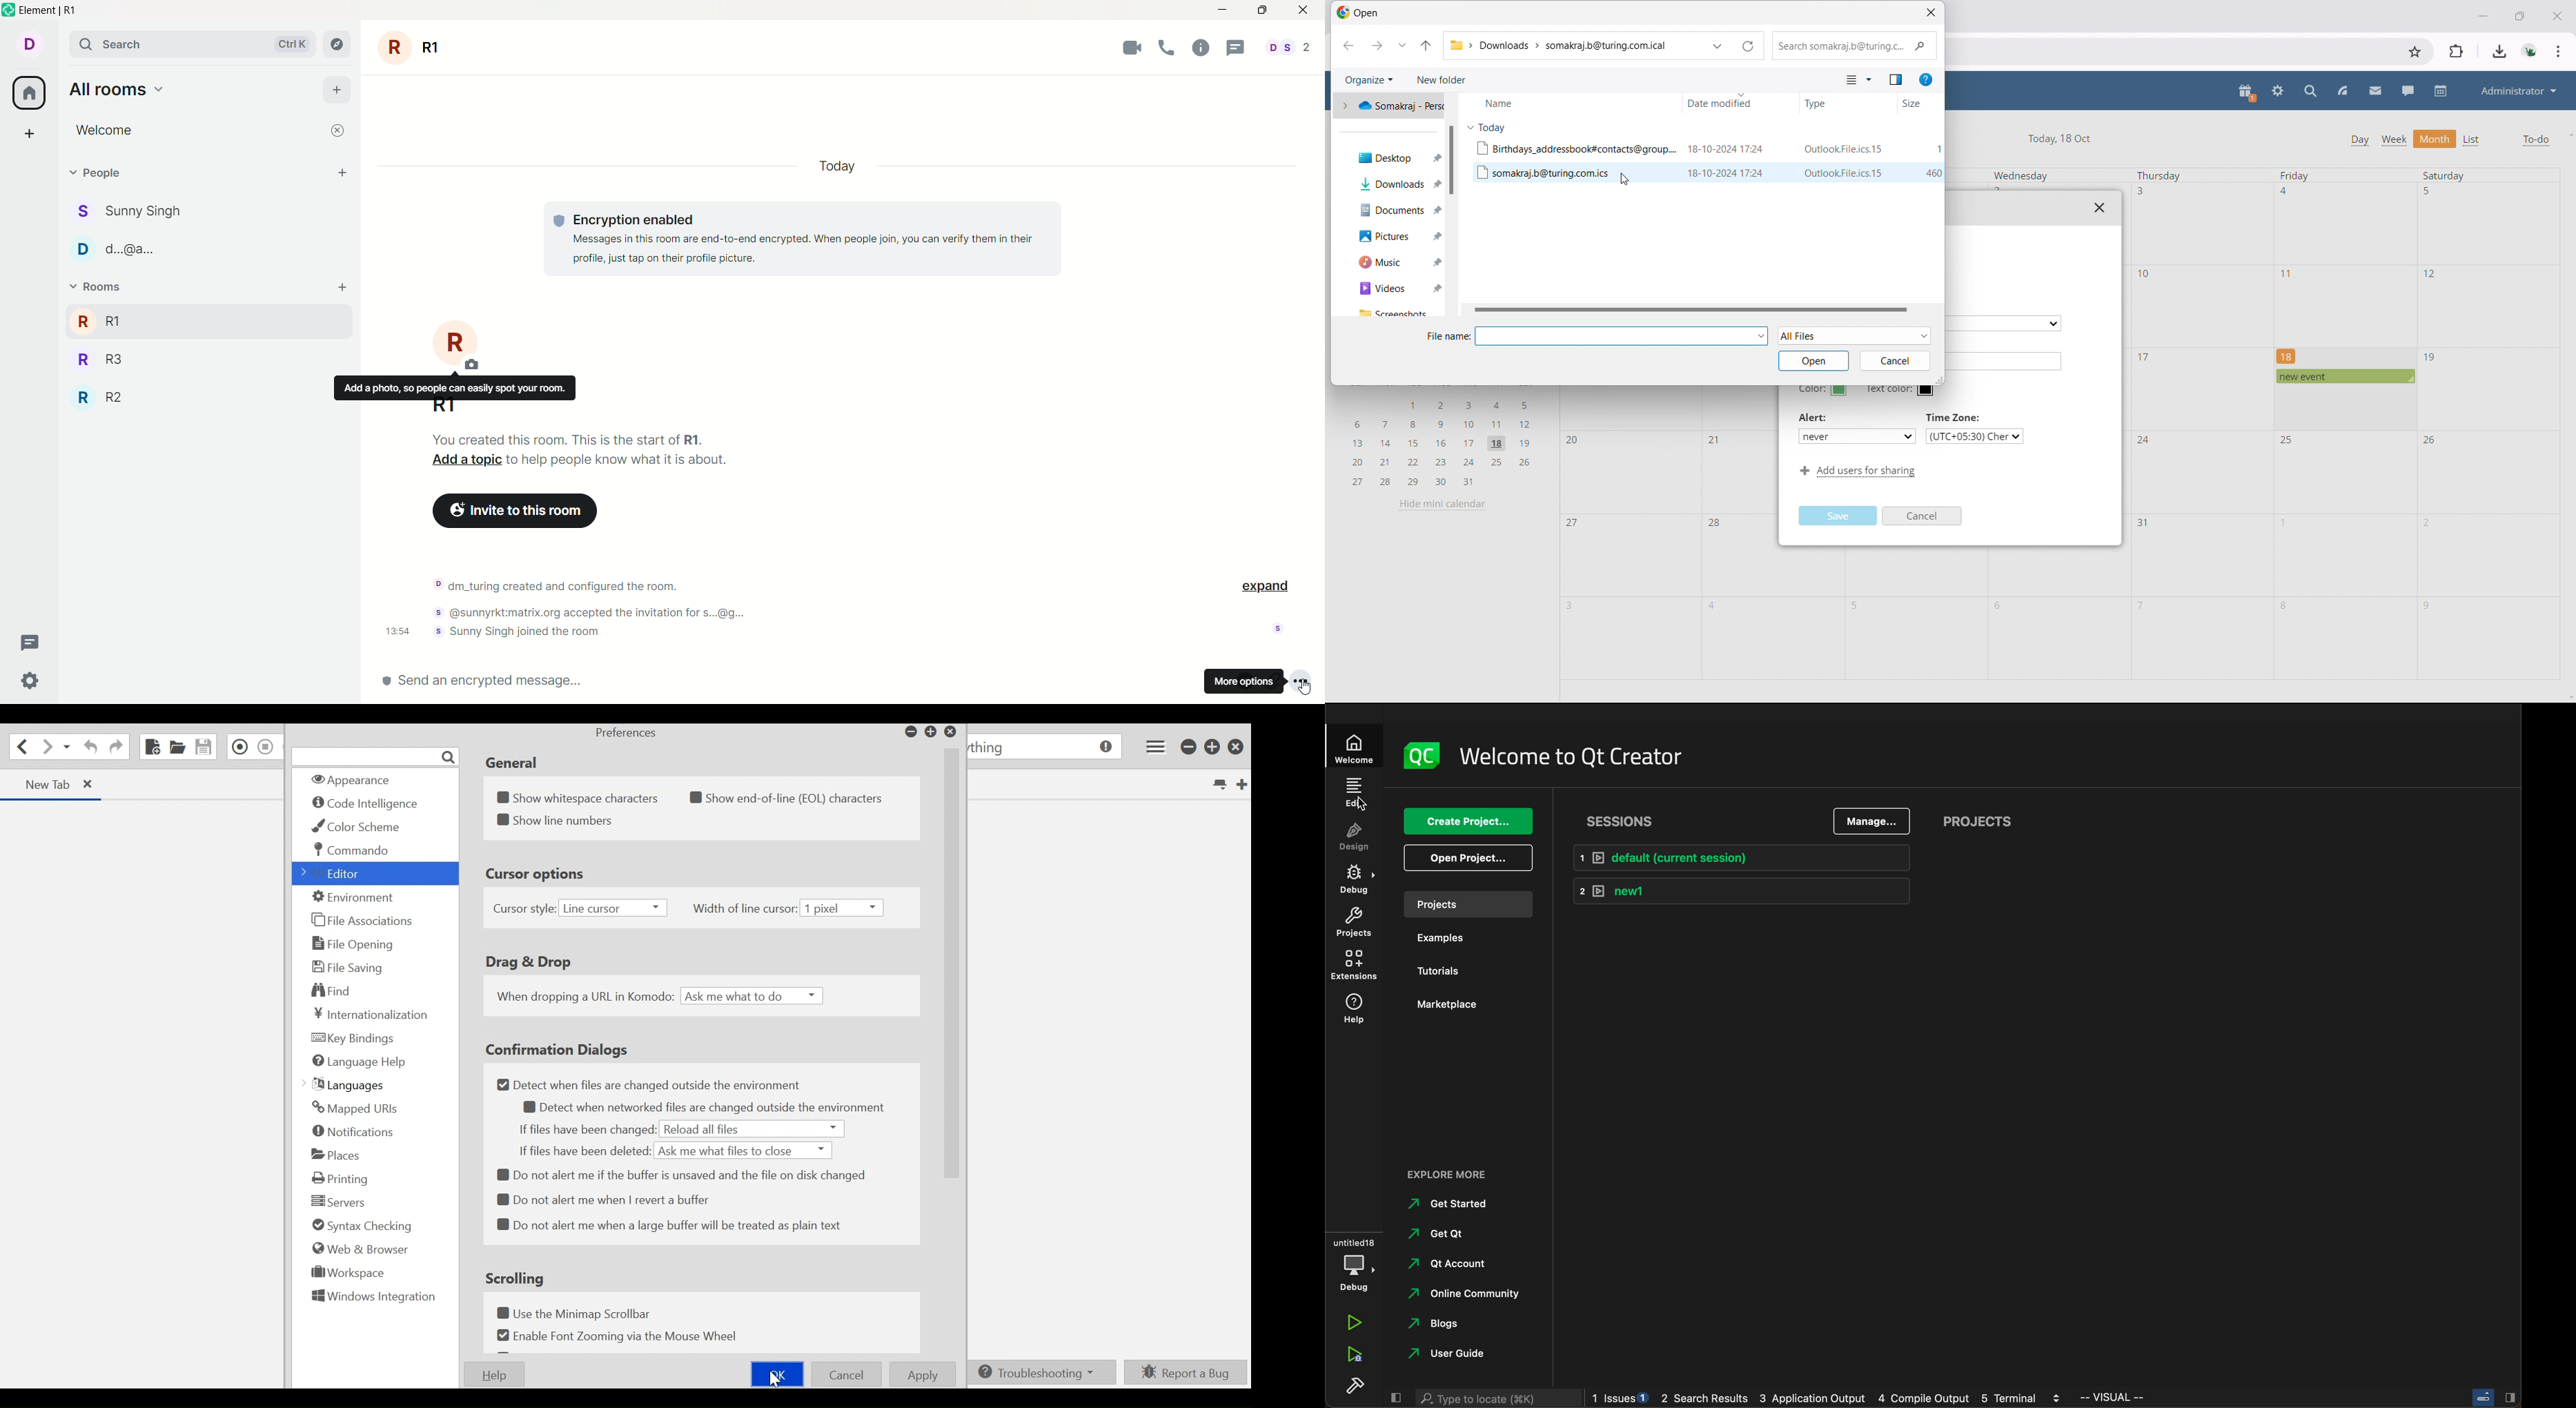 The image size is (2576, 1428). I want to click on Indicates who has seen the notification, so click(1278, 628).